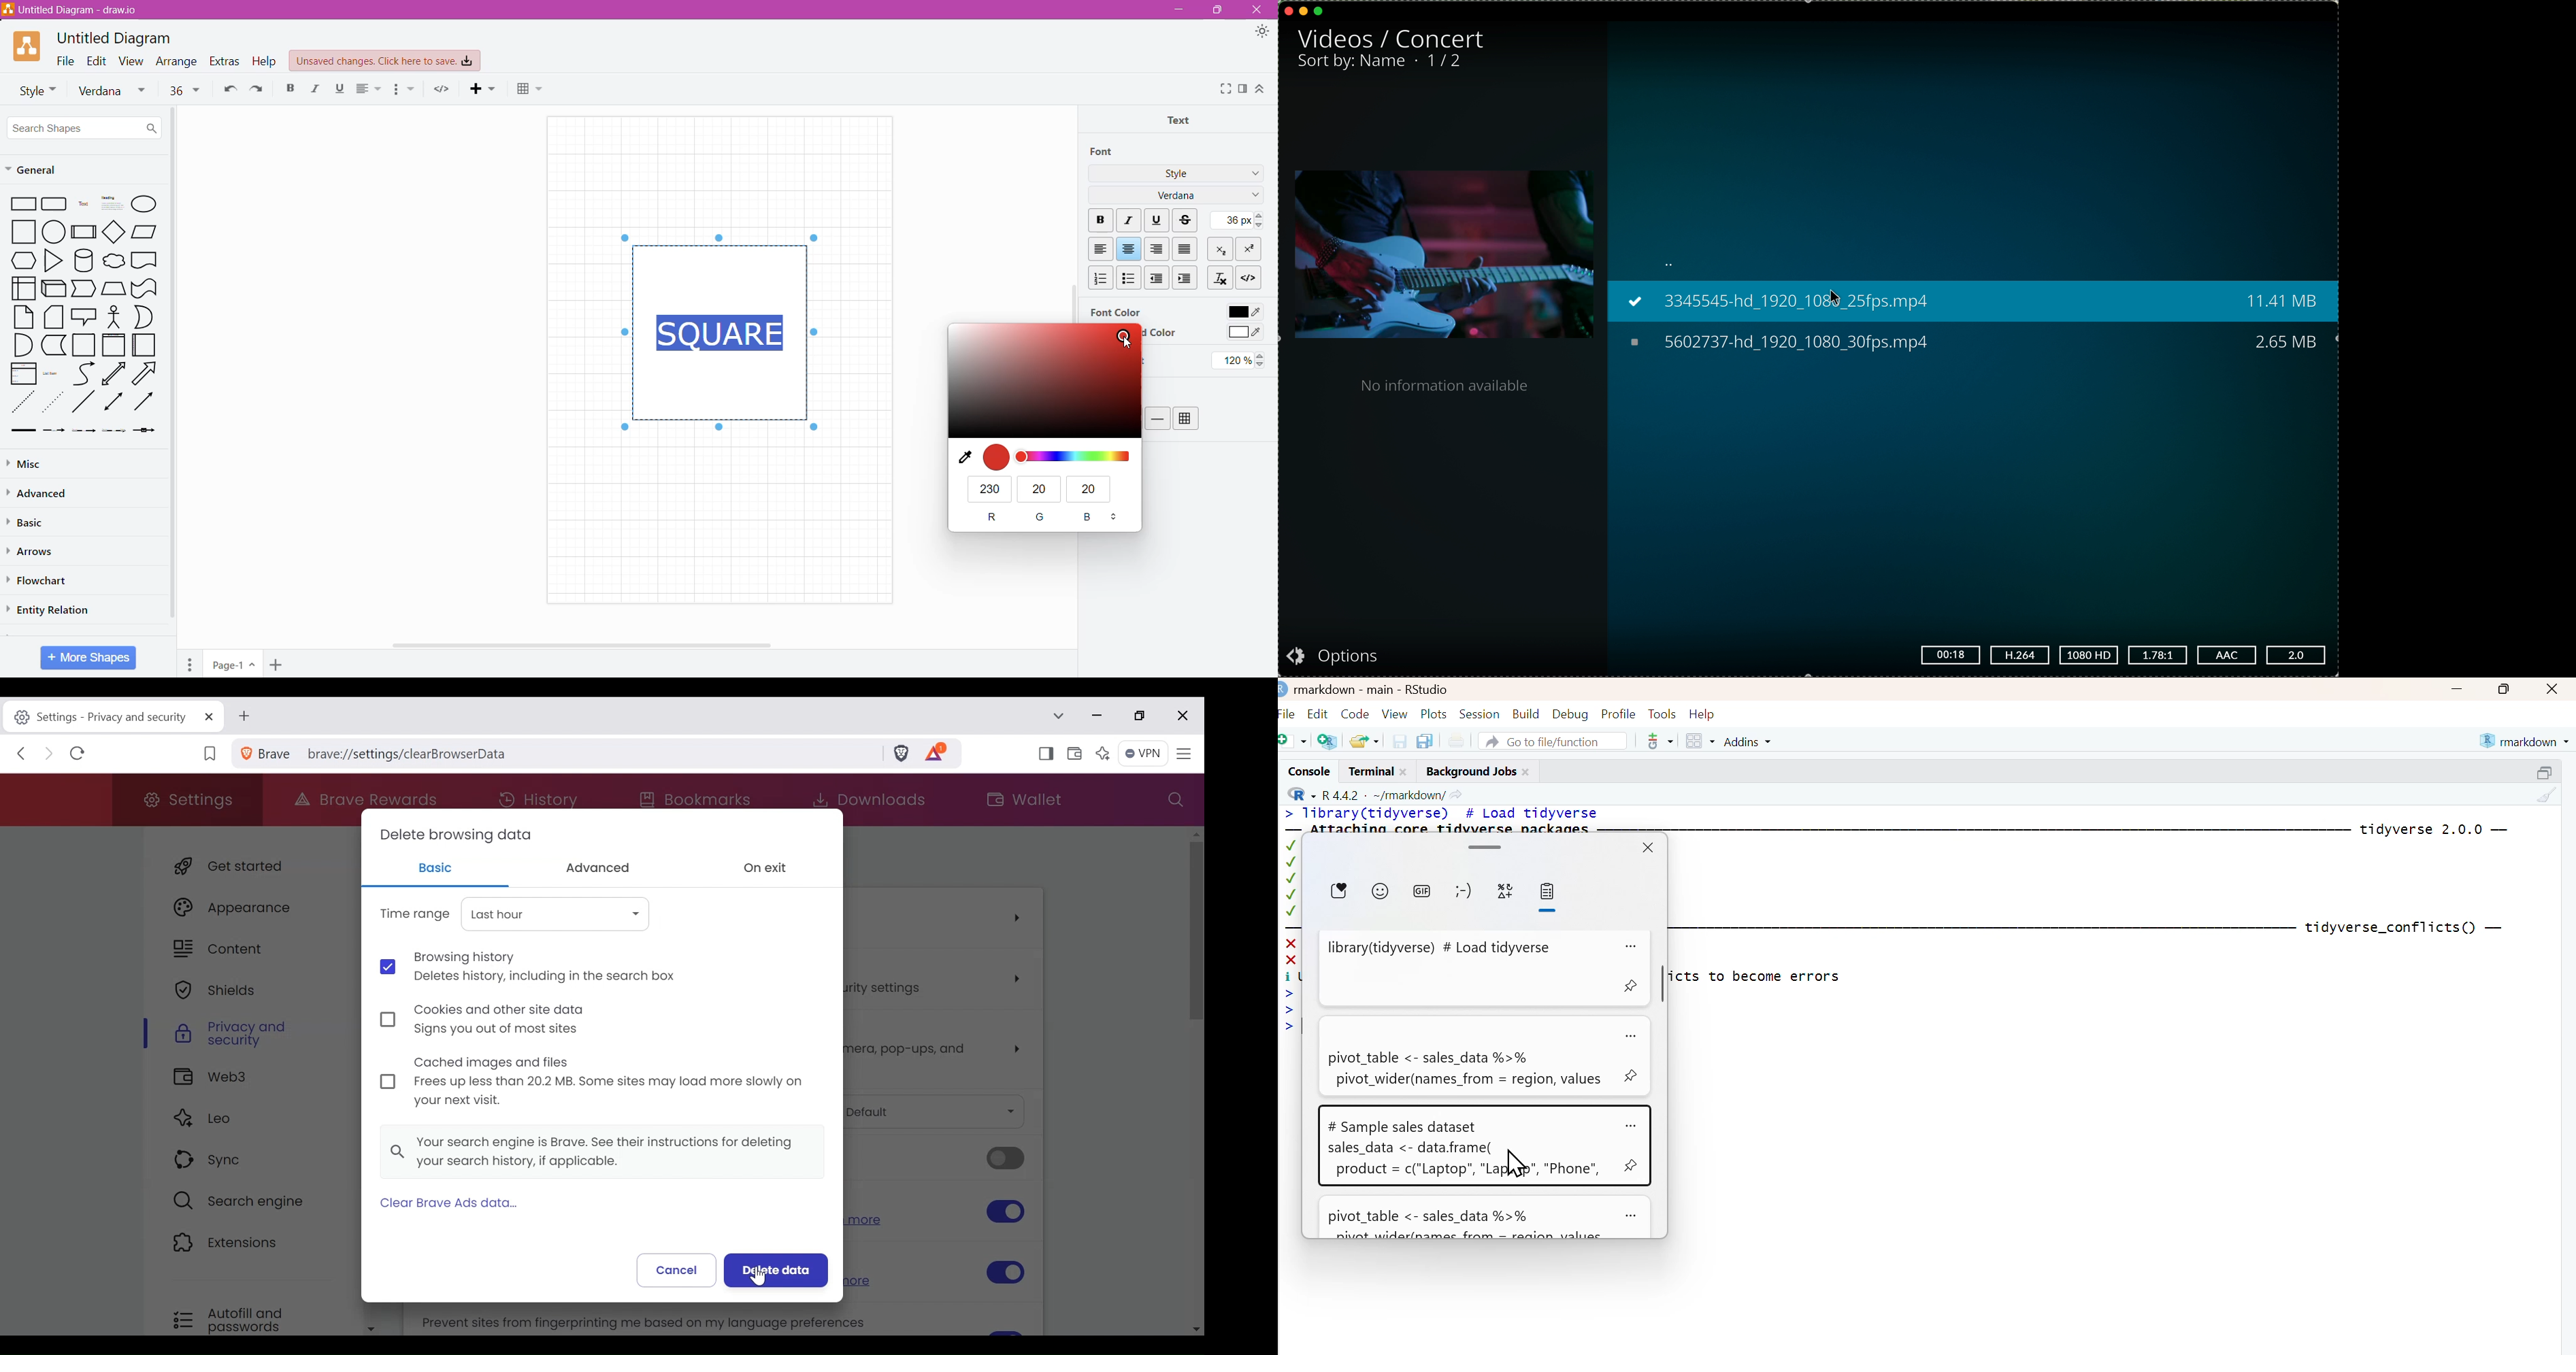 The height and width of the screenshot is (1372, 2576). Describe the element at coordinates (1554, 740) in the screenshot. I see `Go to file/function` at that location.